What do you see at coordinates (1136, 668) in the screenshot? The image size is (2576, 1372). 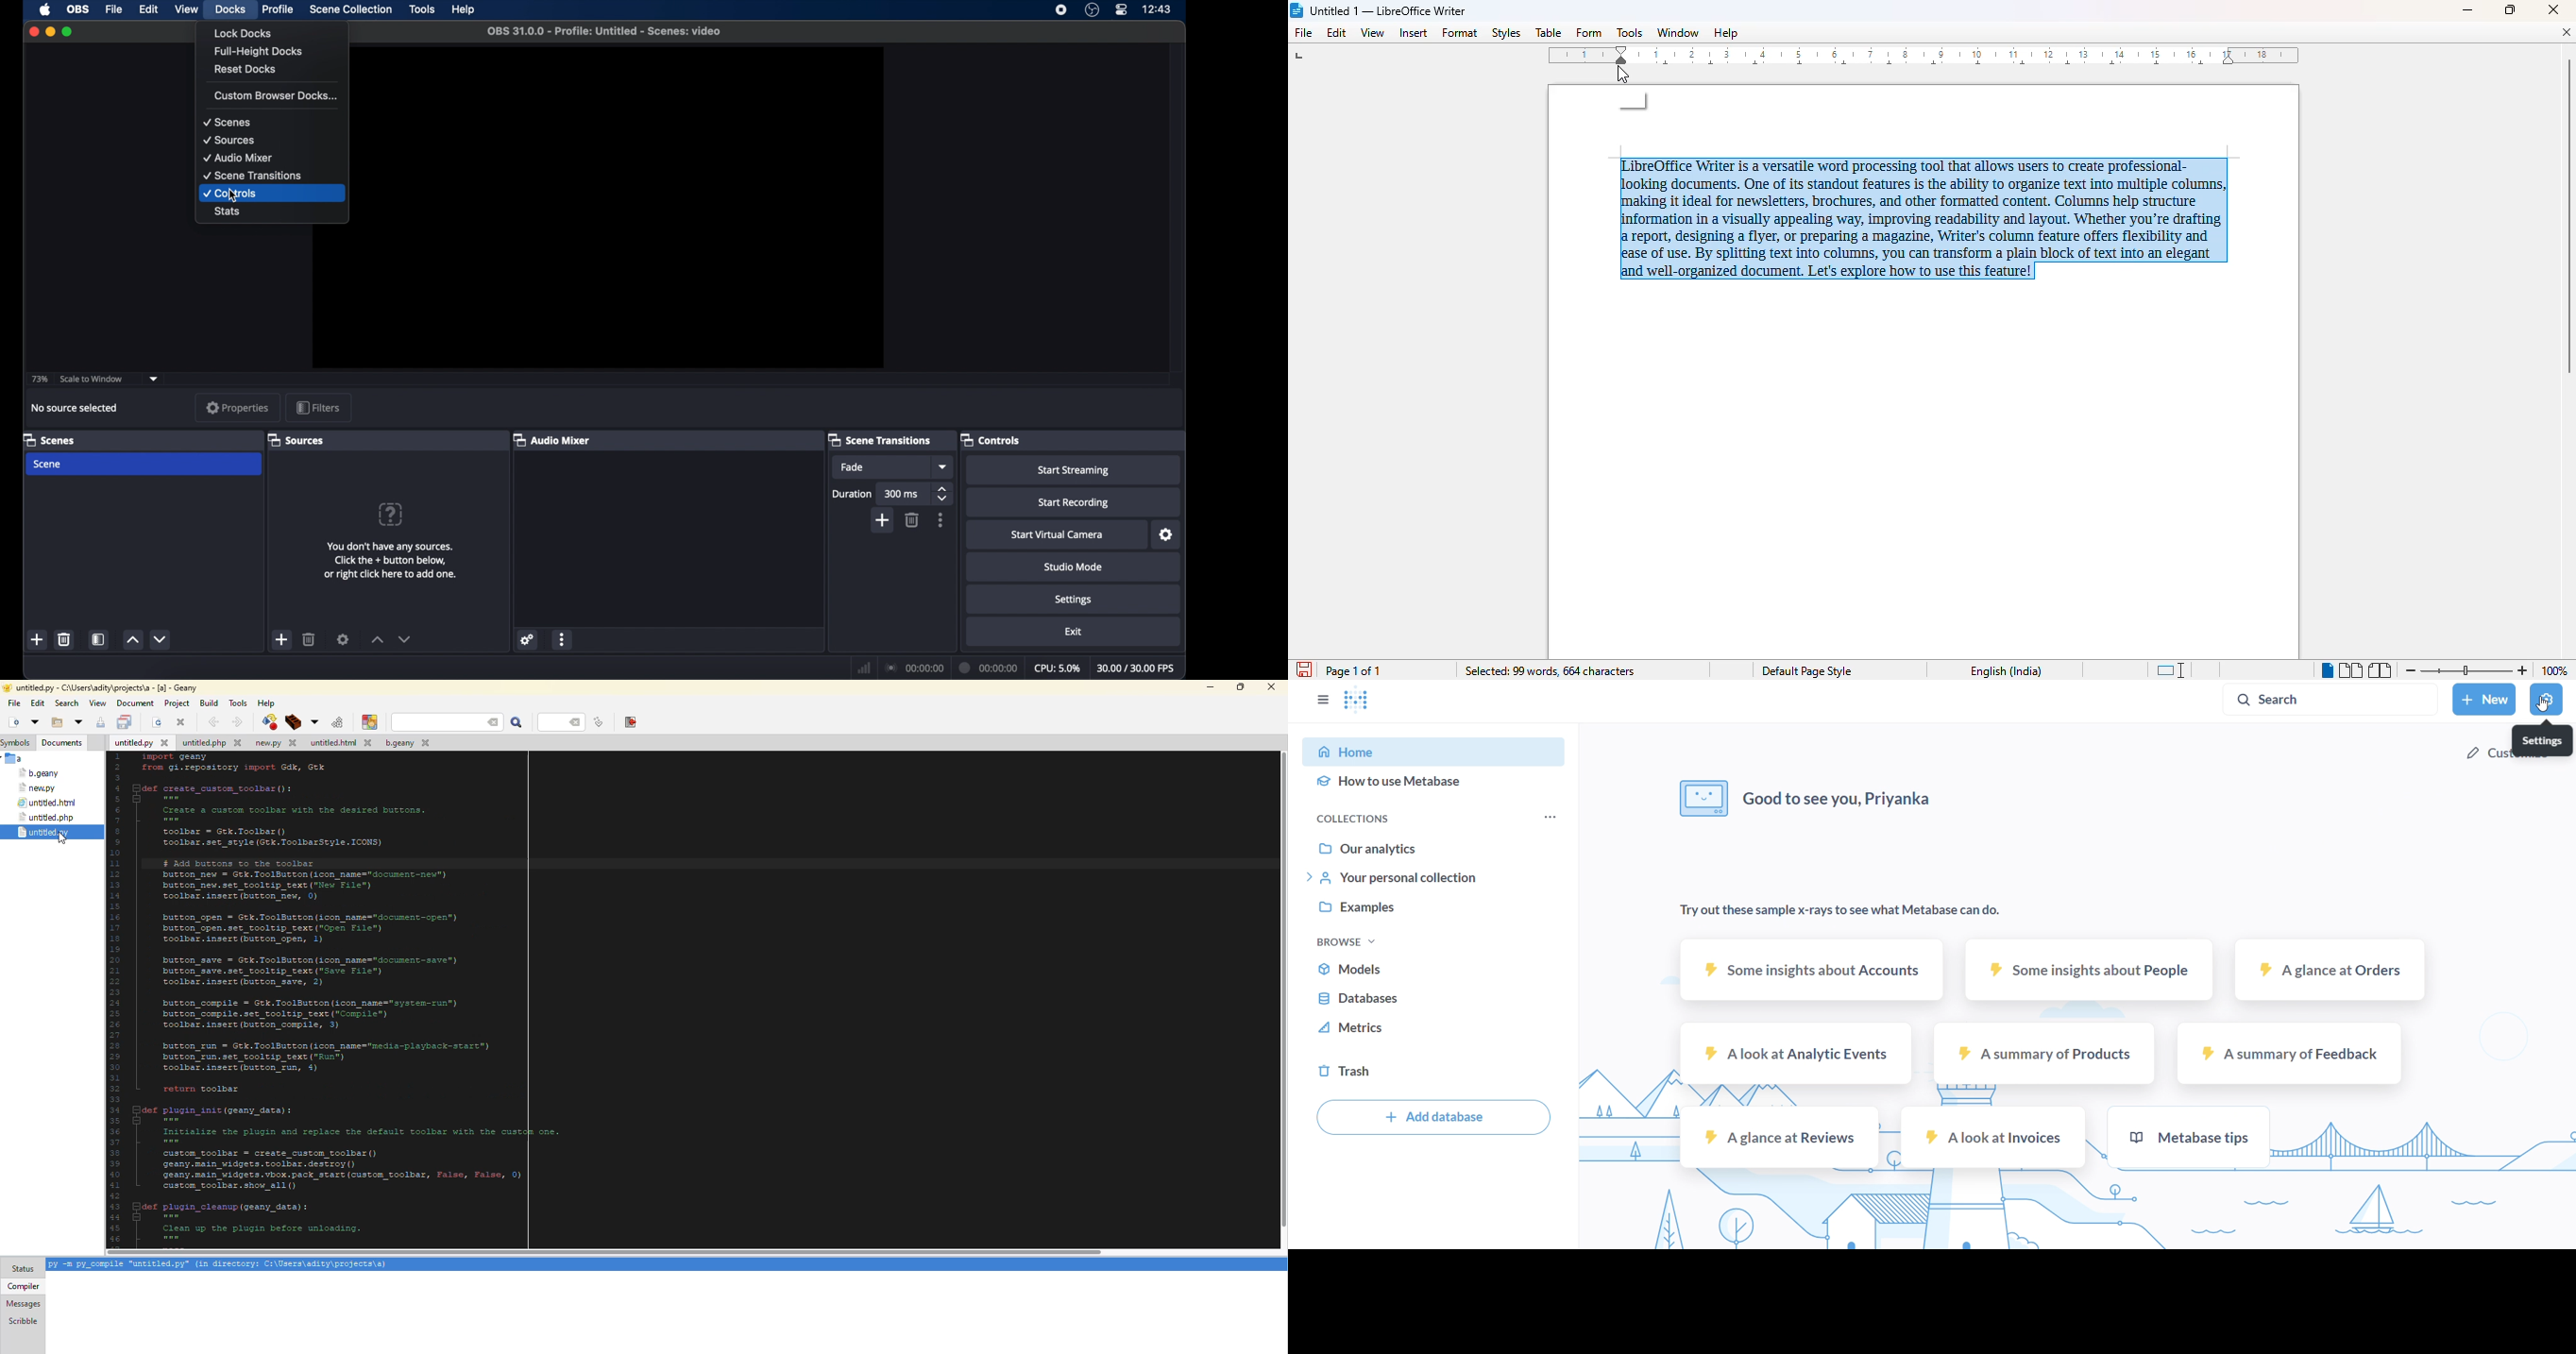 I see `fps` at bounding box center [1136, 668].